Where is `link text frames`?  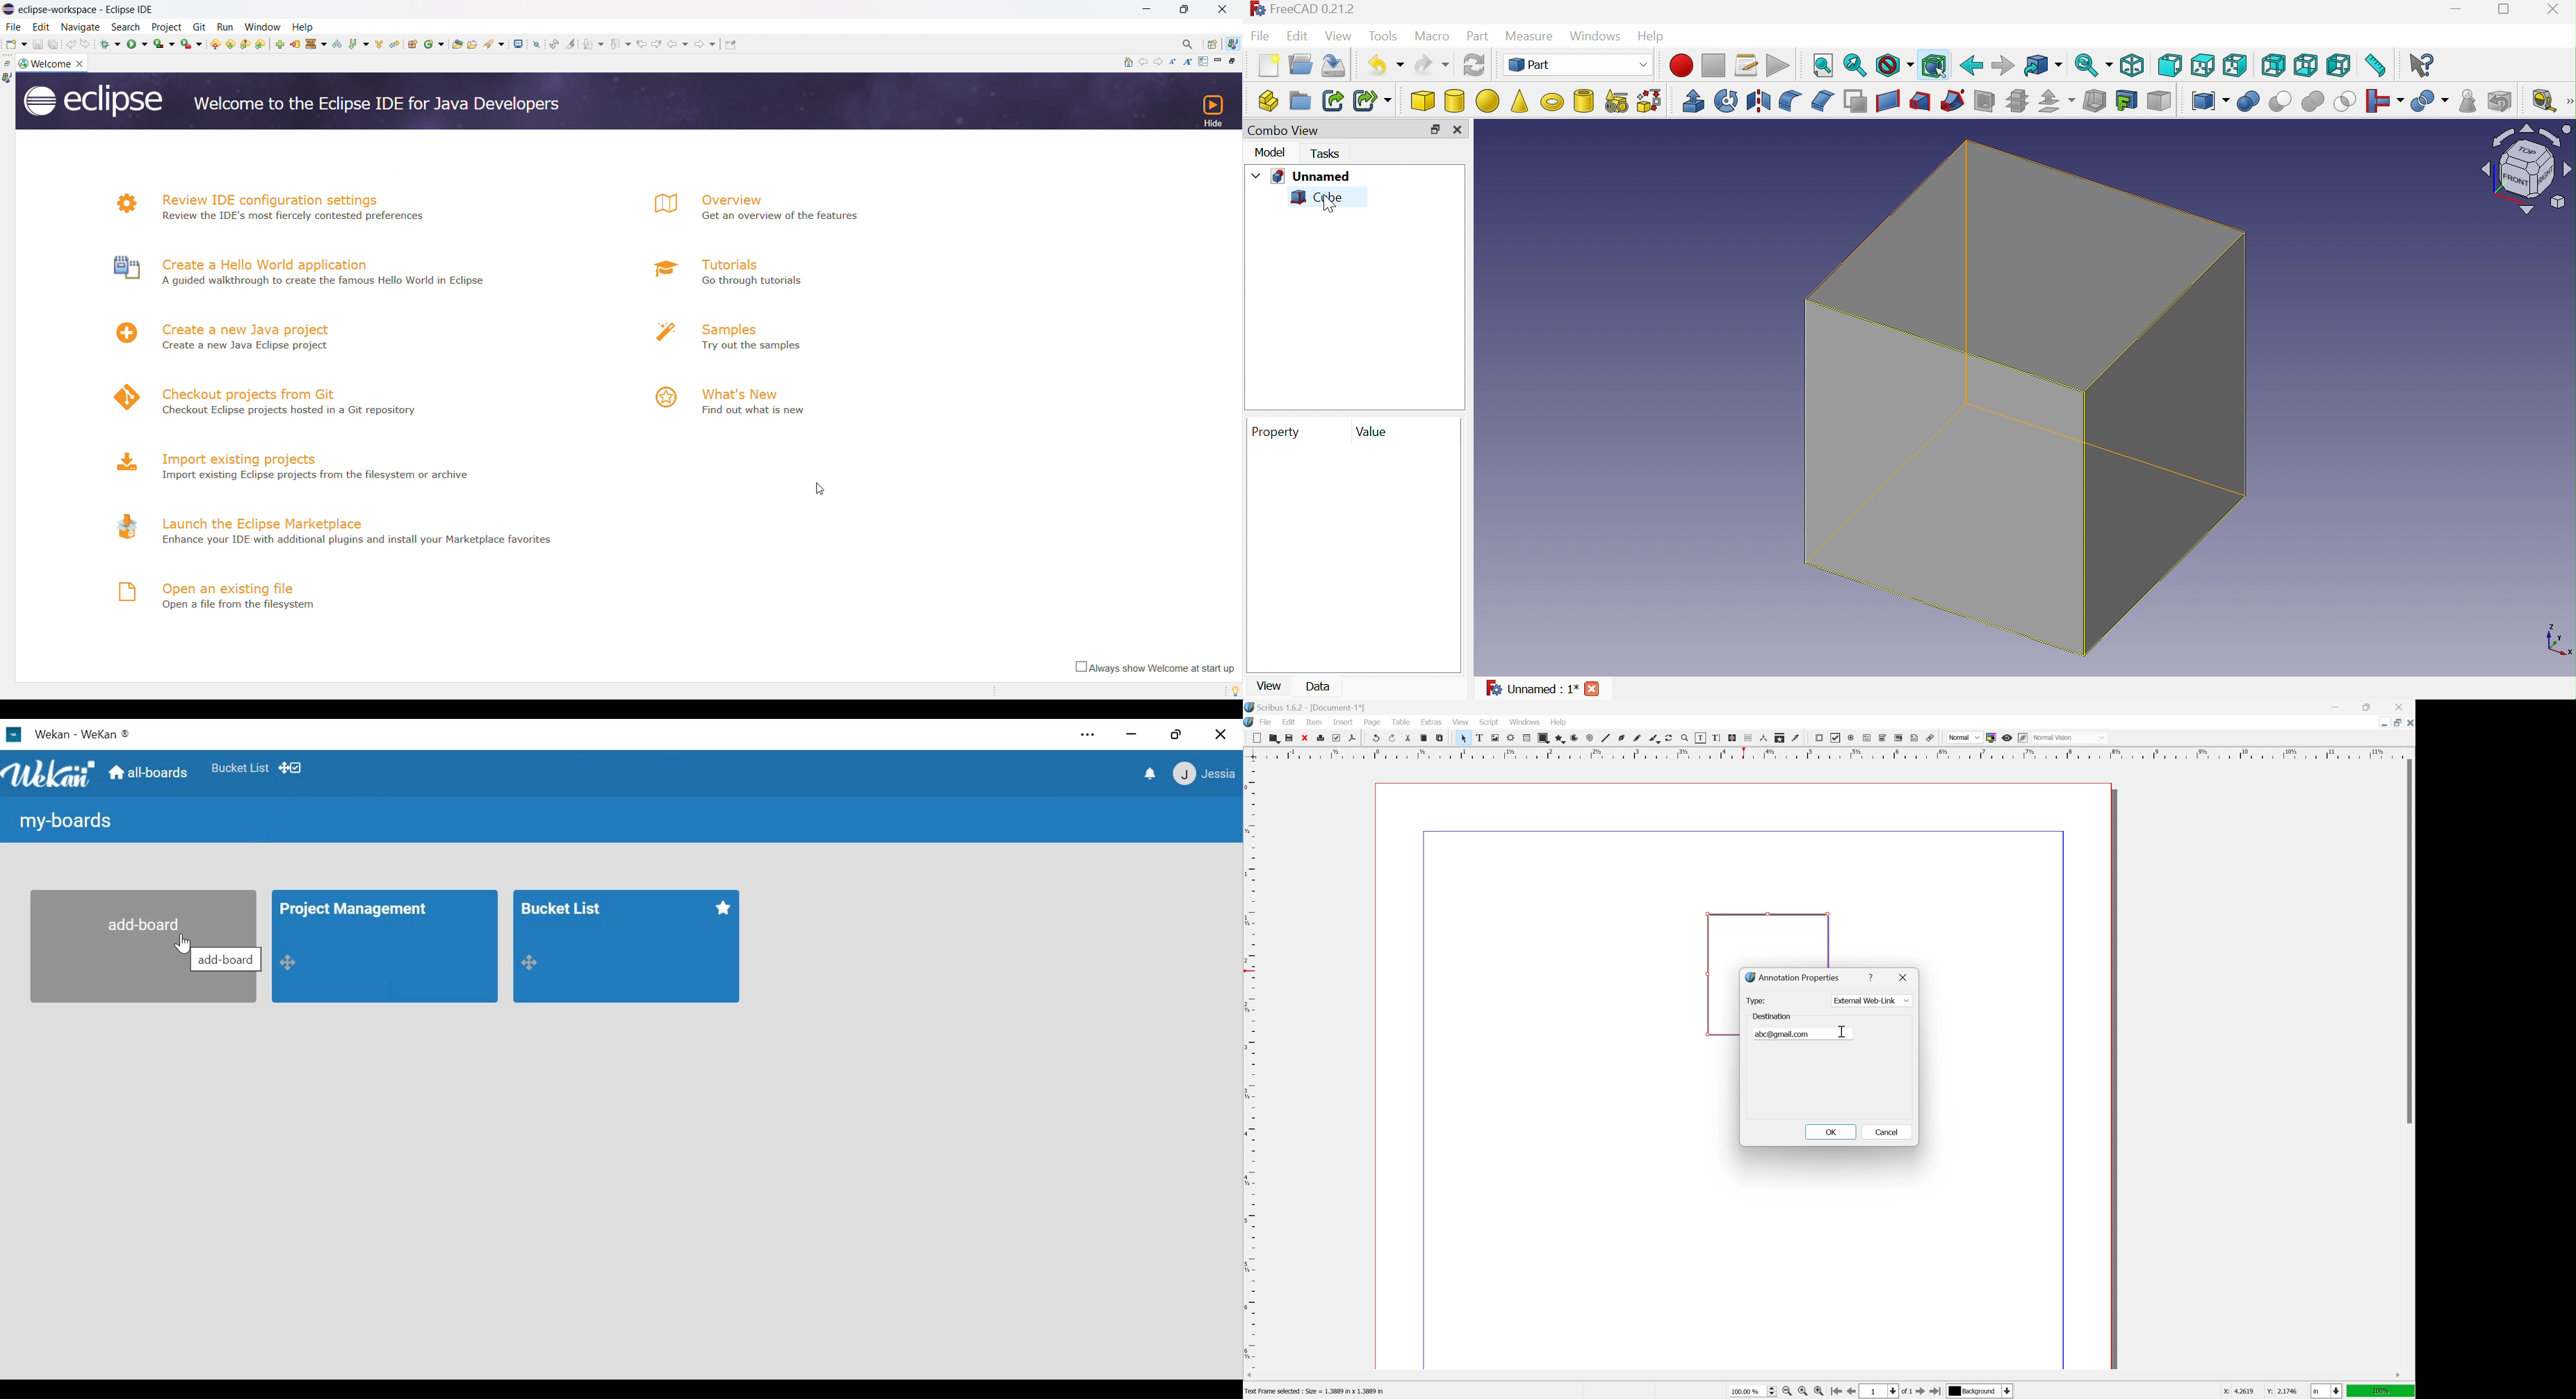 link text frames is located at coordinates (1733, 738).